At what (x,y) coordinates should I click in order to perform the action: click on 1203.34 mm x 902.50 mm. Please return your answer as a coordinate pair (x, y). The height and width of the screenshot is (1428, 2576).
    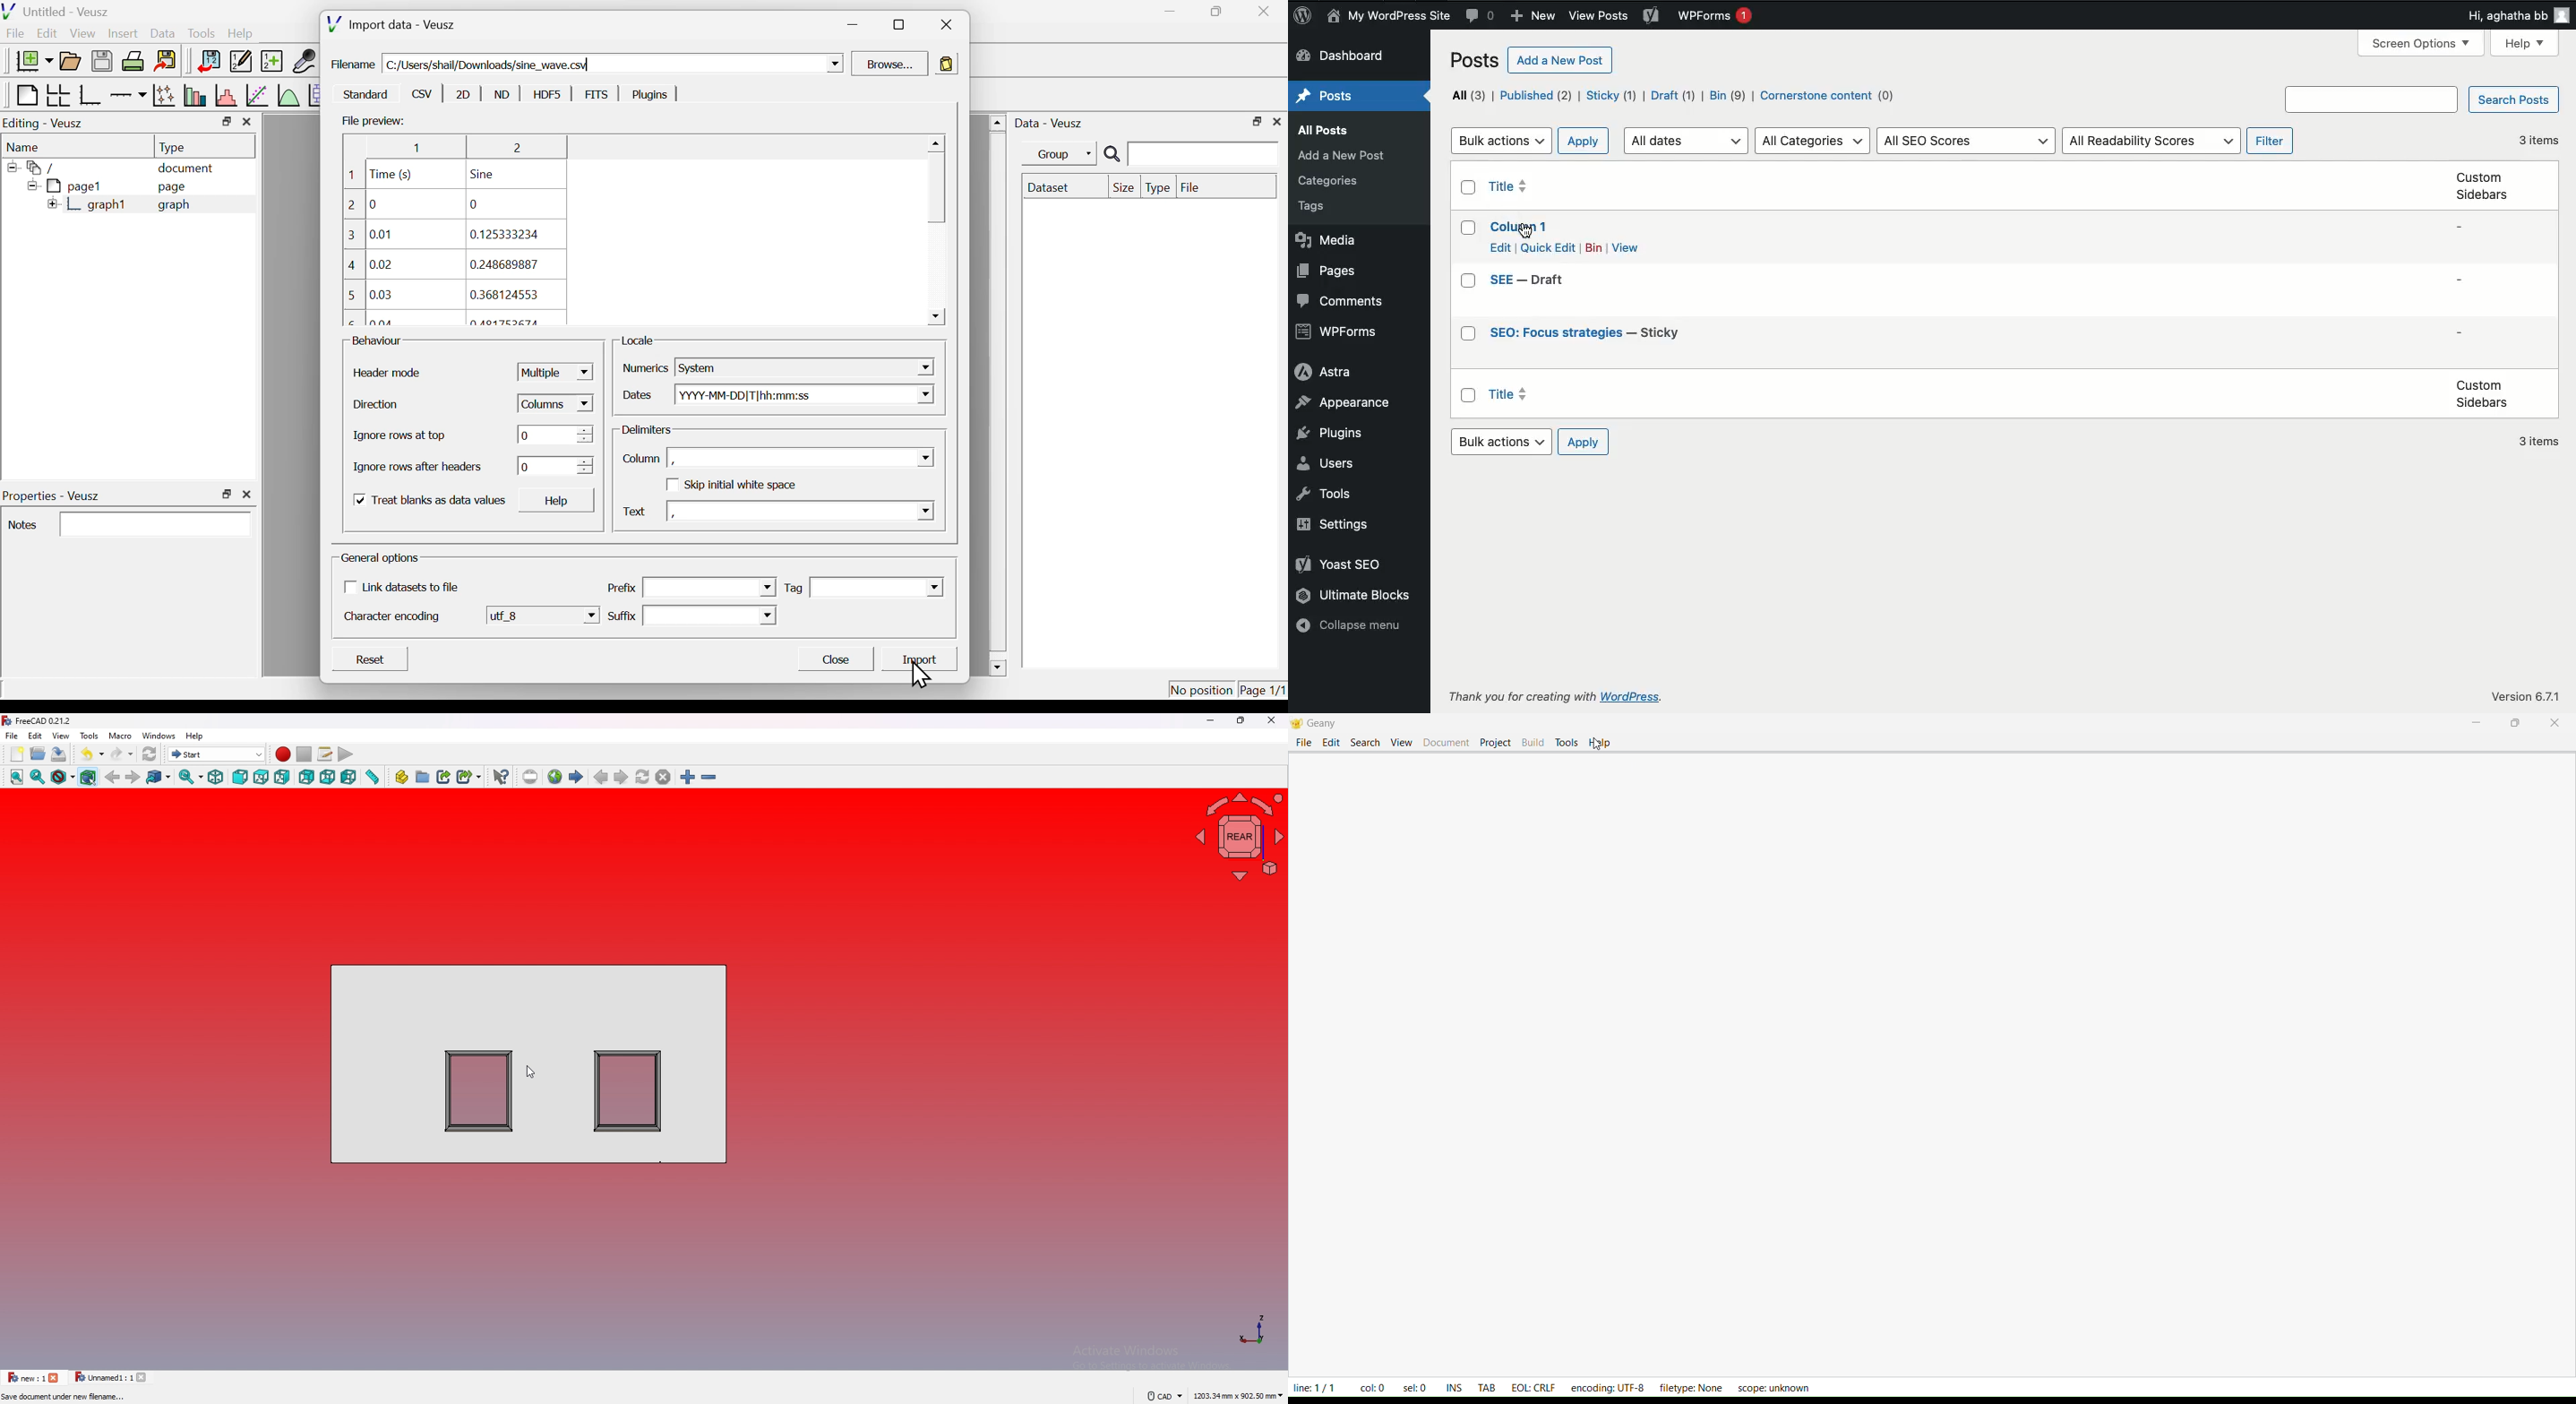
    Looking at the image, I should click on (1237, 1394).